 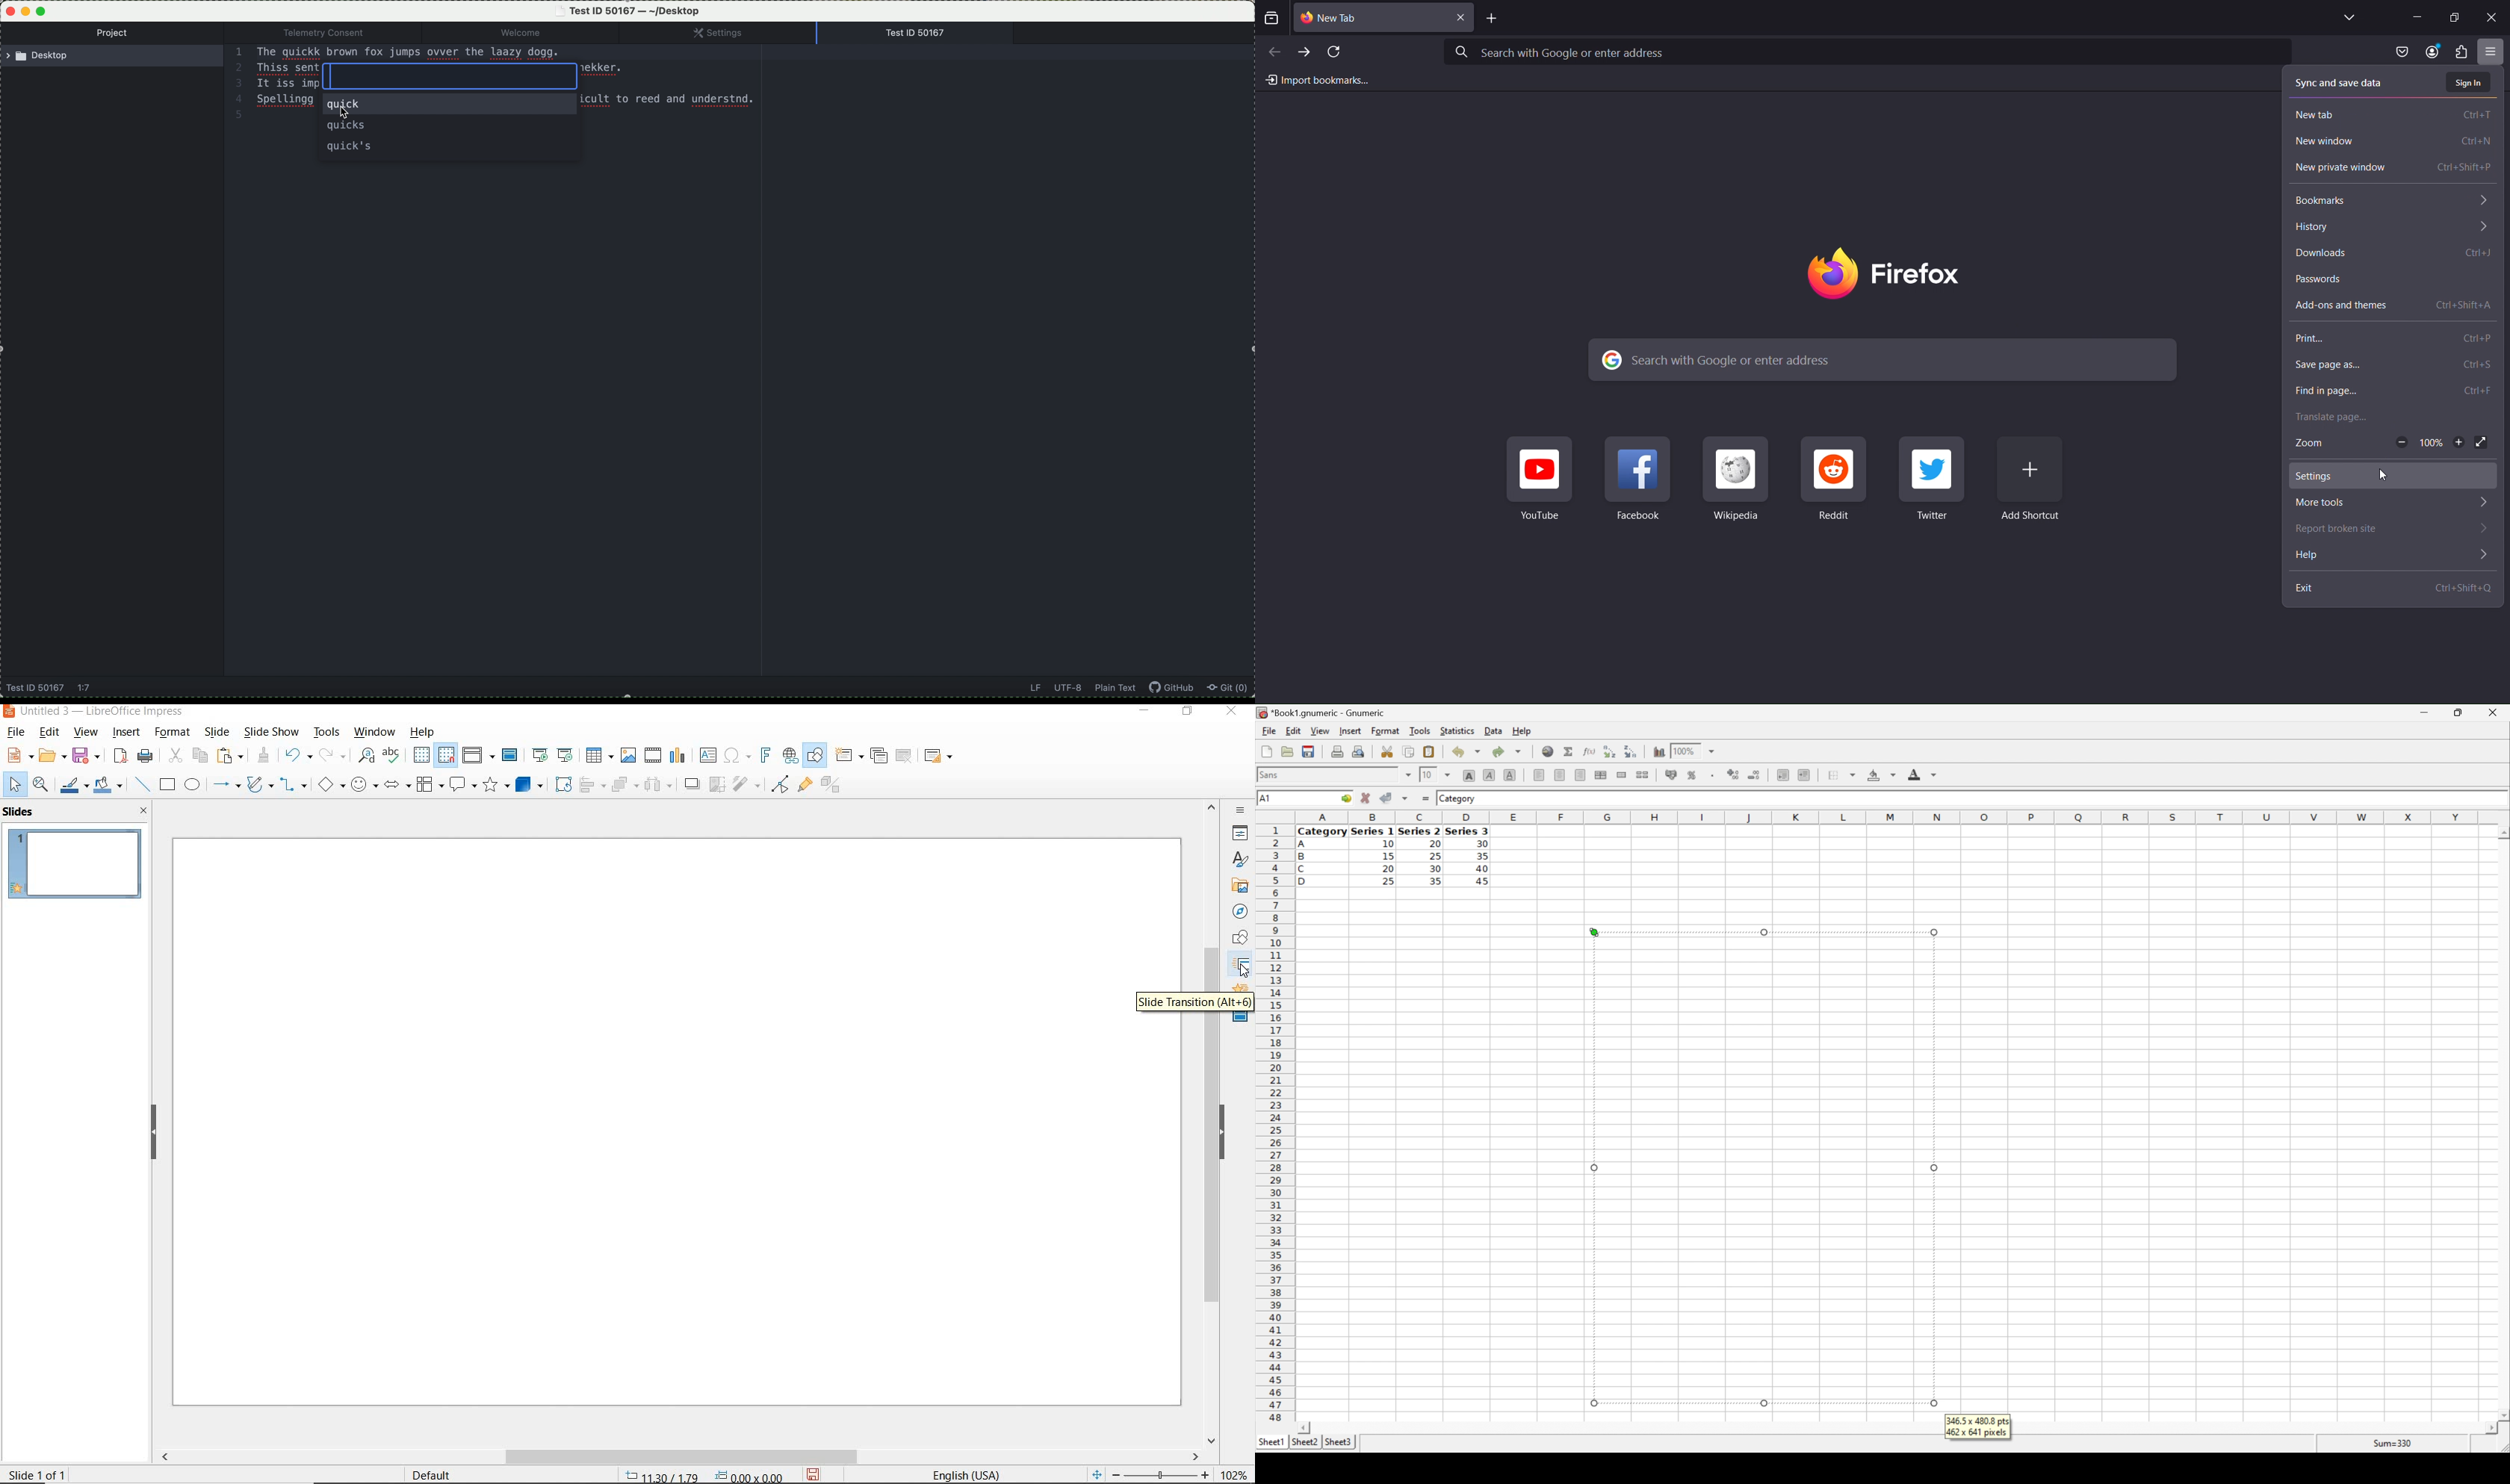 I want to click on HIDE, so click(x=1222, y=1135).